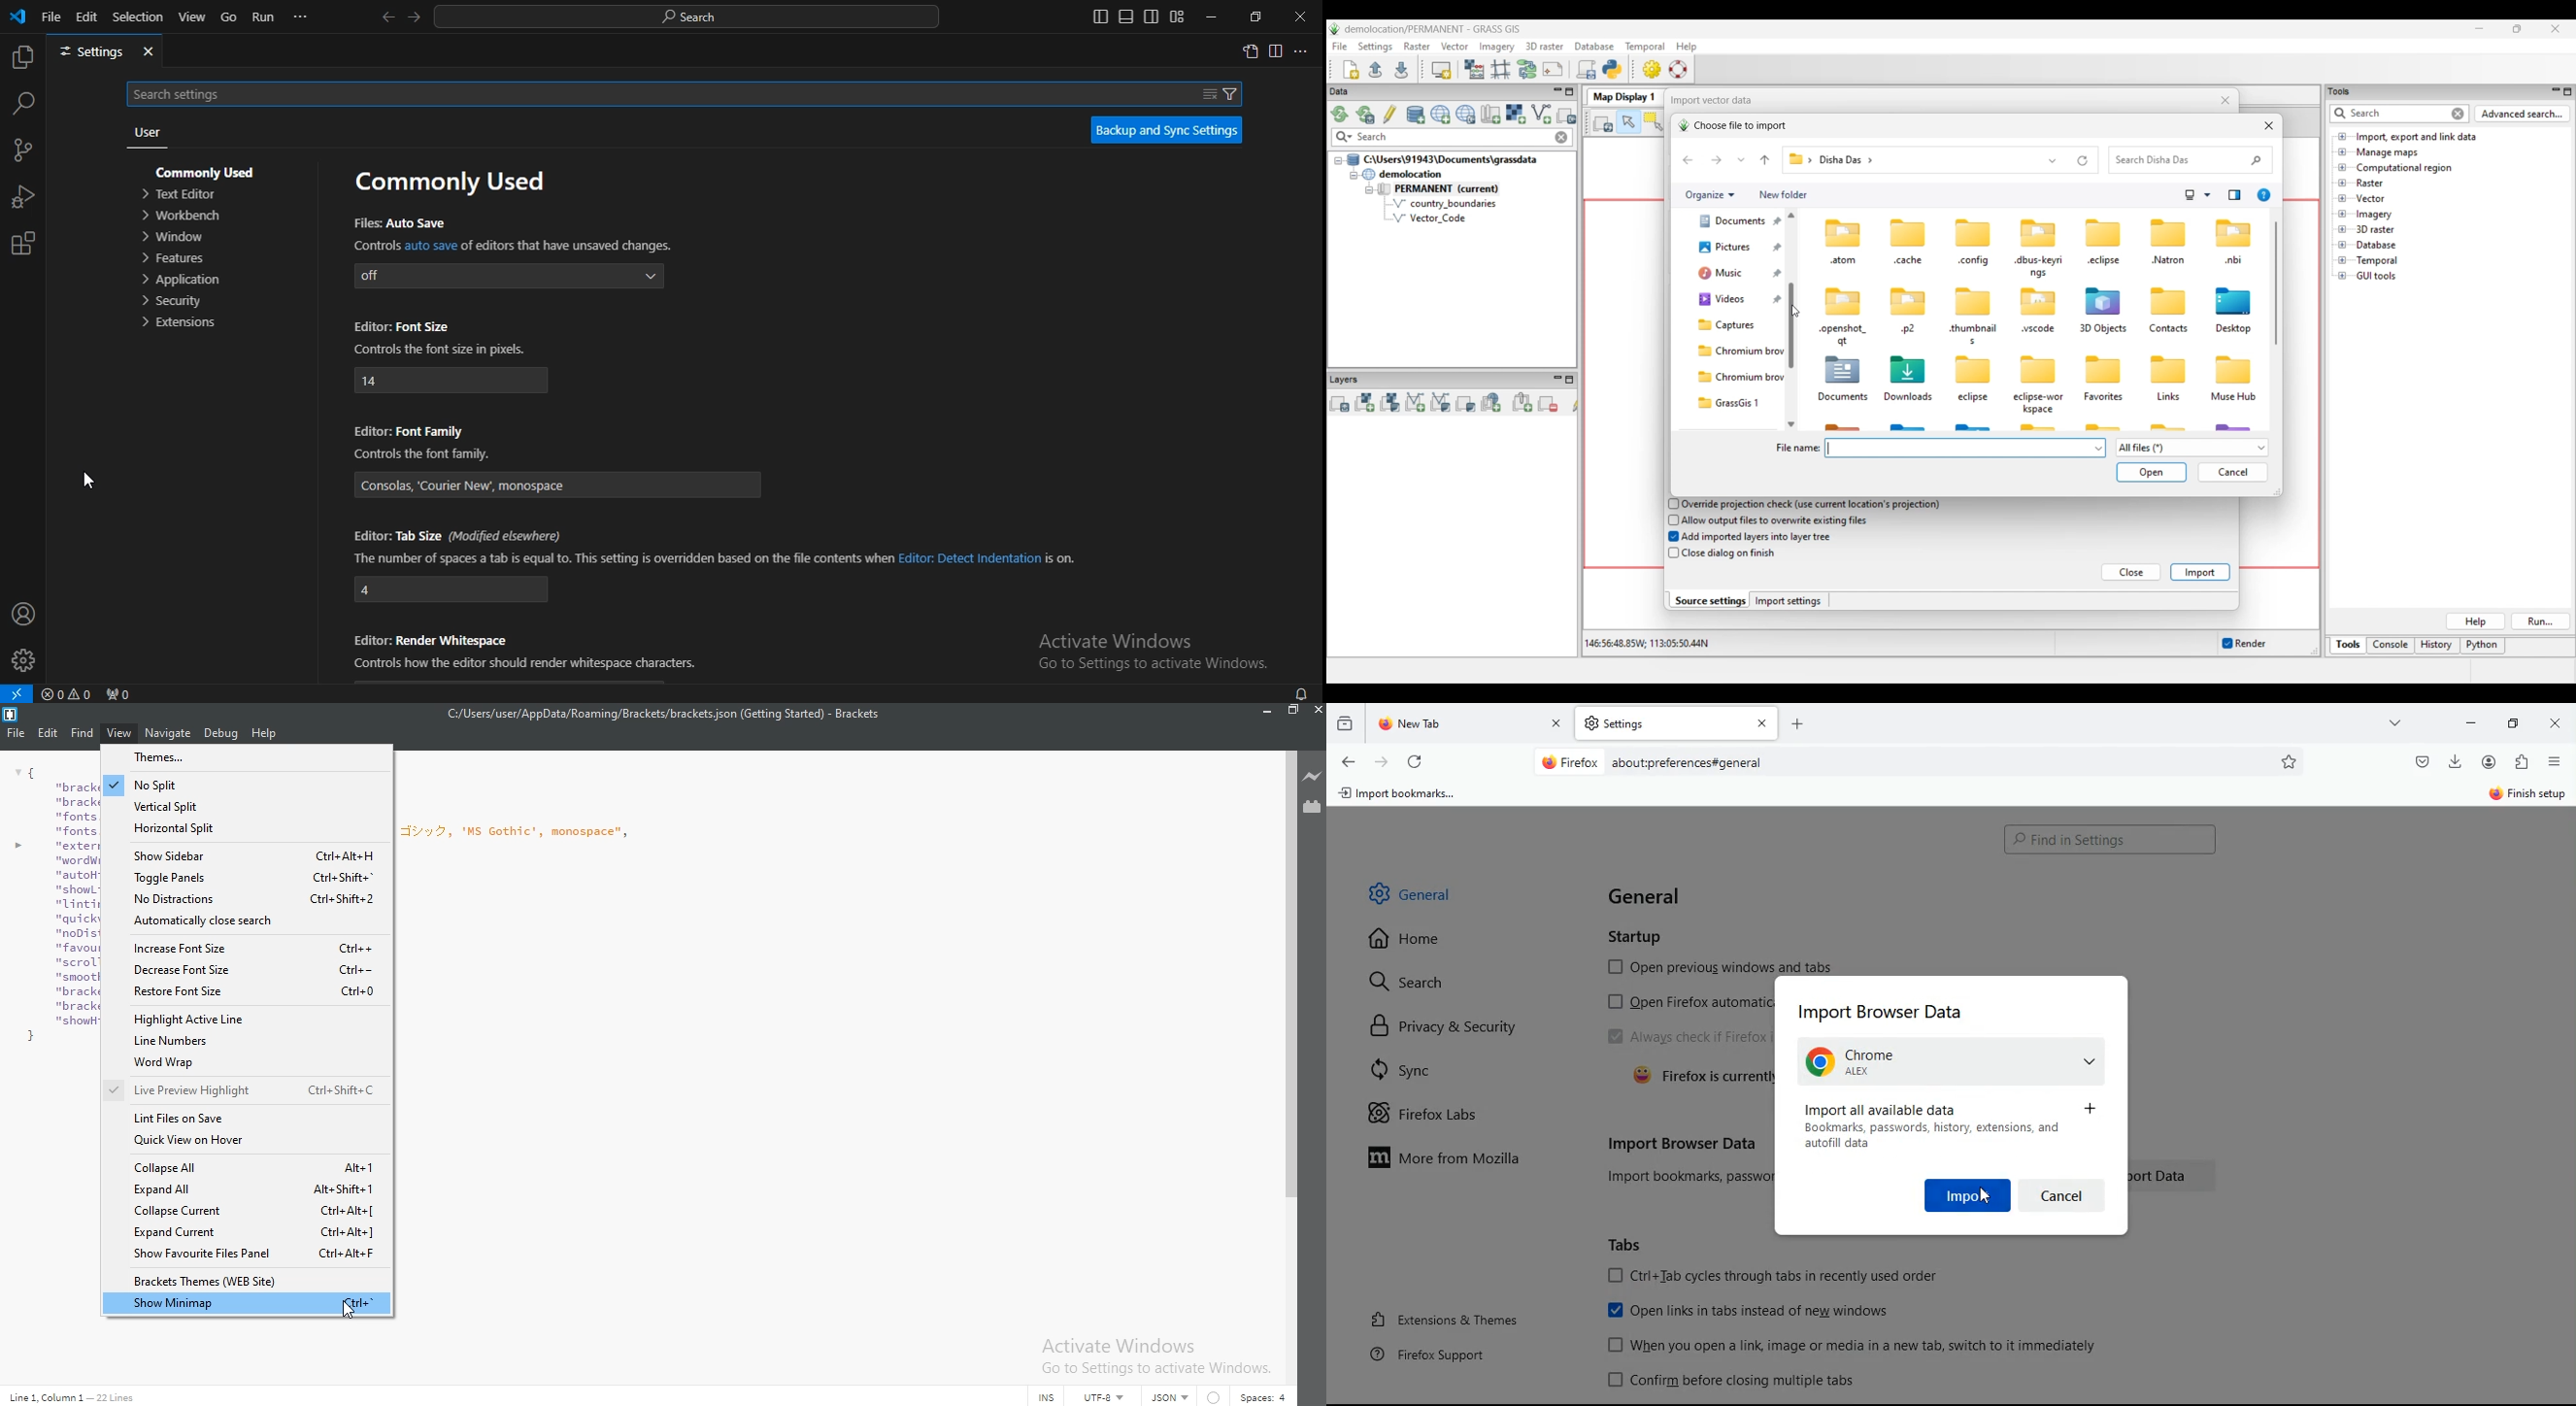 Image resolution: width=2576 pixels, height=1428 pixels. I want to click on extensions & themes, so click(1452, 1318).